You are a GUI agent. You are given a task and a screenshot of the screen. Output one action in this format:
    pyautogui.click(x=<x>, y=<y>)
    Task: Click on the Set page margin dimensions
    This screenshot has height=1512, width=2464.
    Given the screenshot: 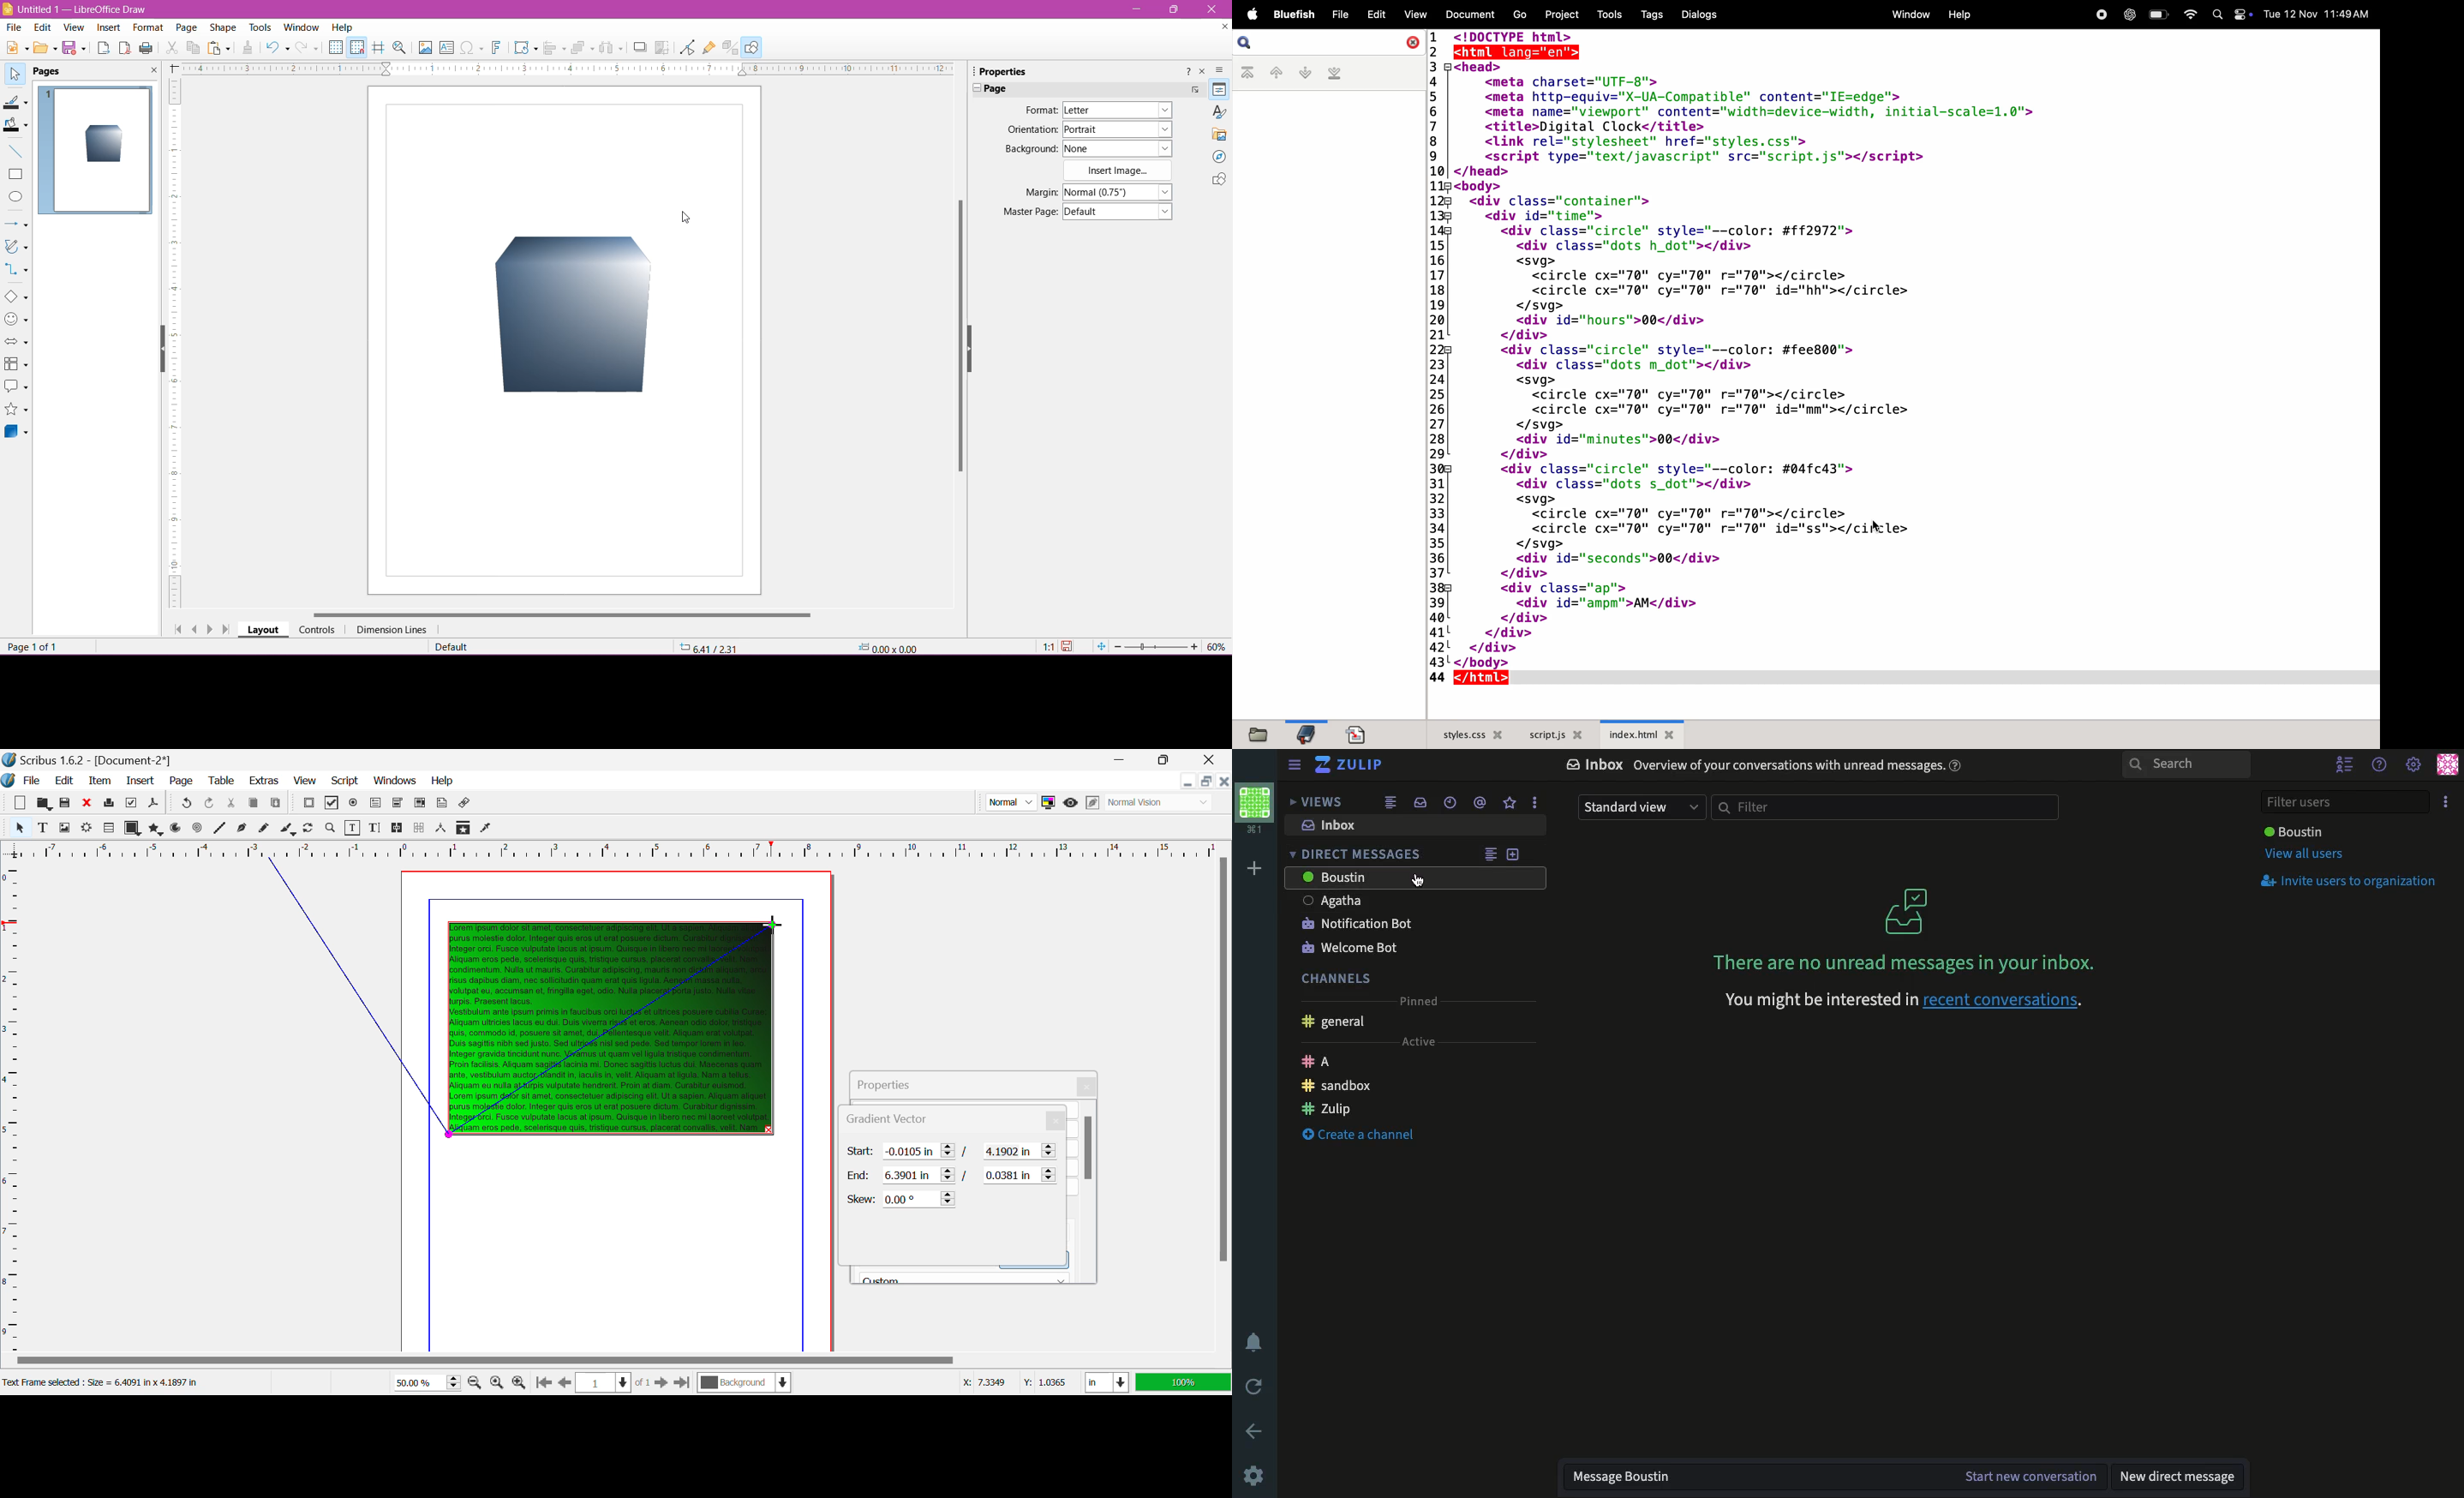 What is the action you would take?
    pyautogui.click(x=1120, y=191)
    